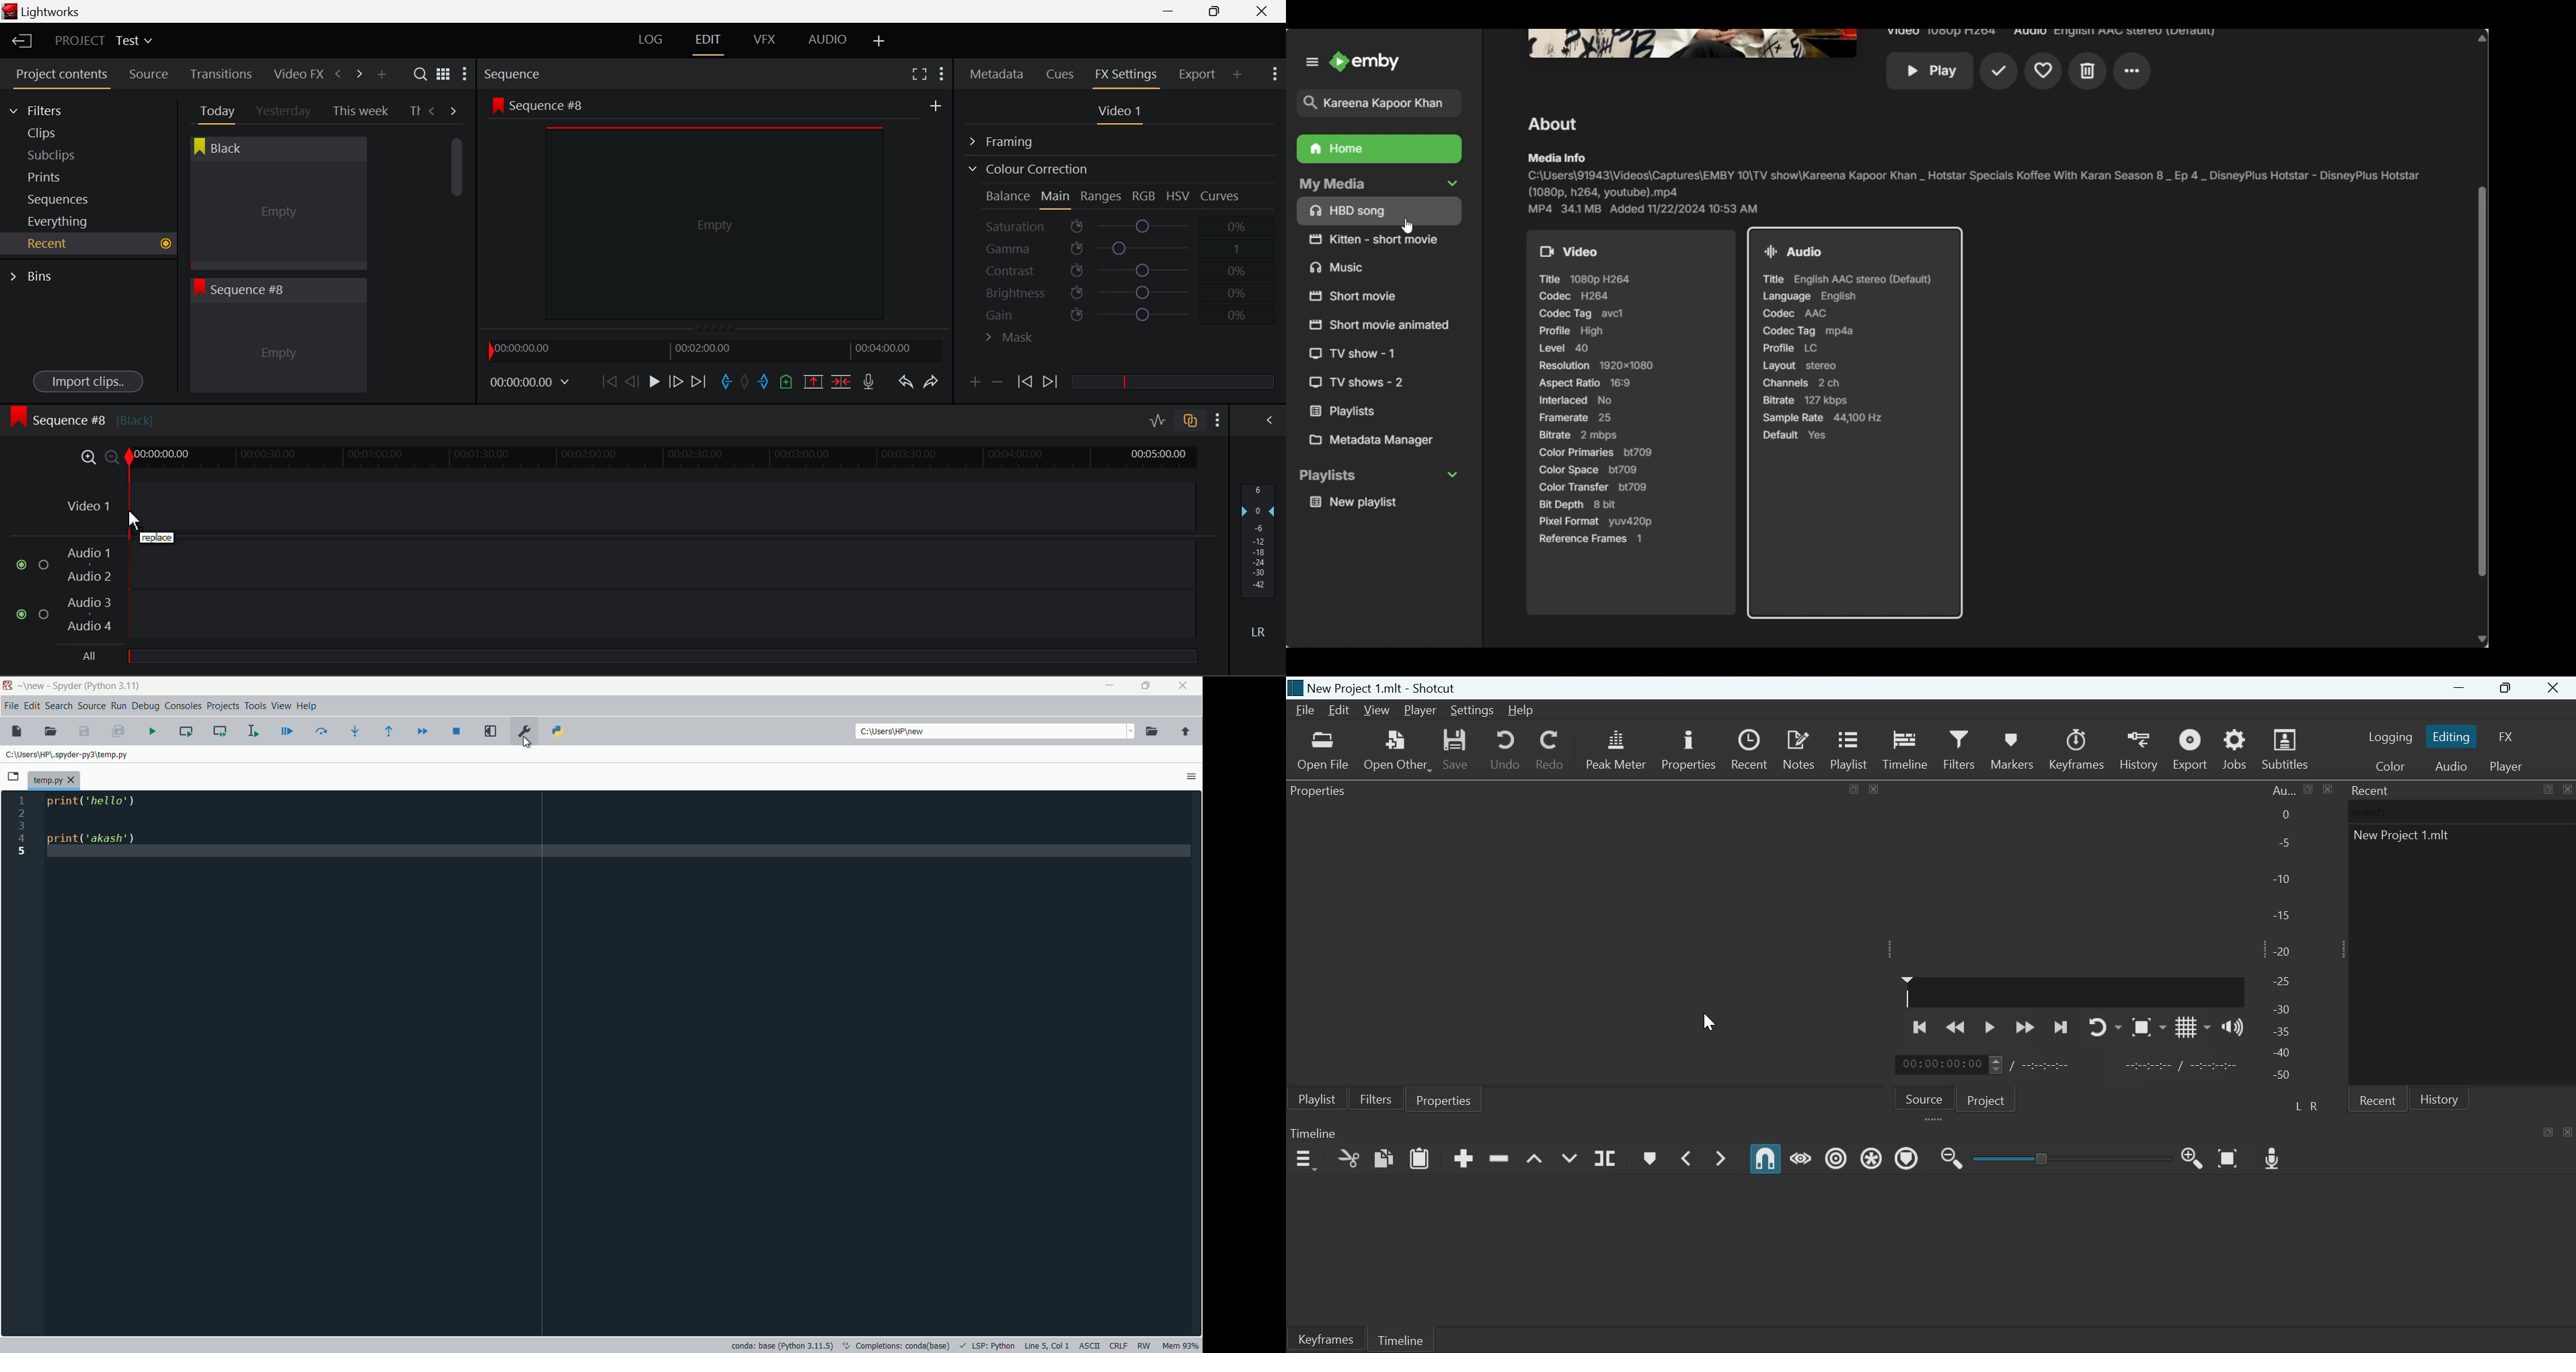 This screenshot has width=2576, height=1372. I want to click on Everything, so click(60, 221).